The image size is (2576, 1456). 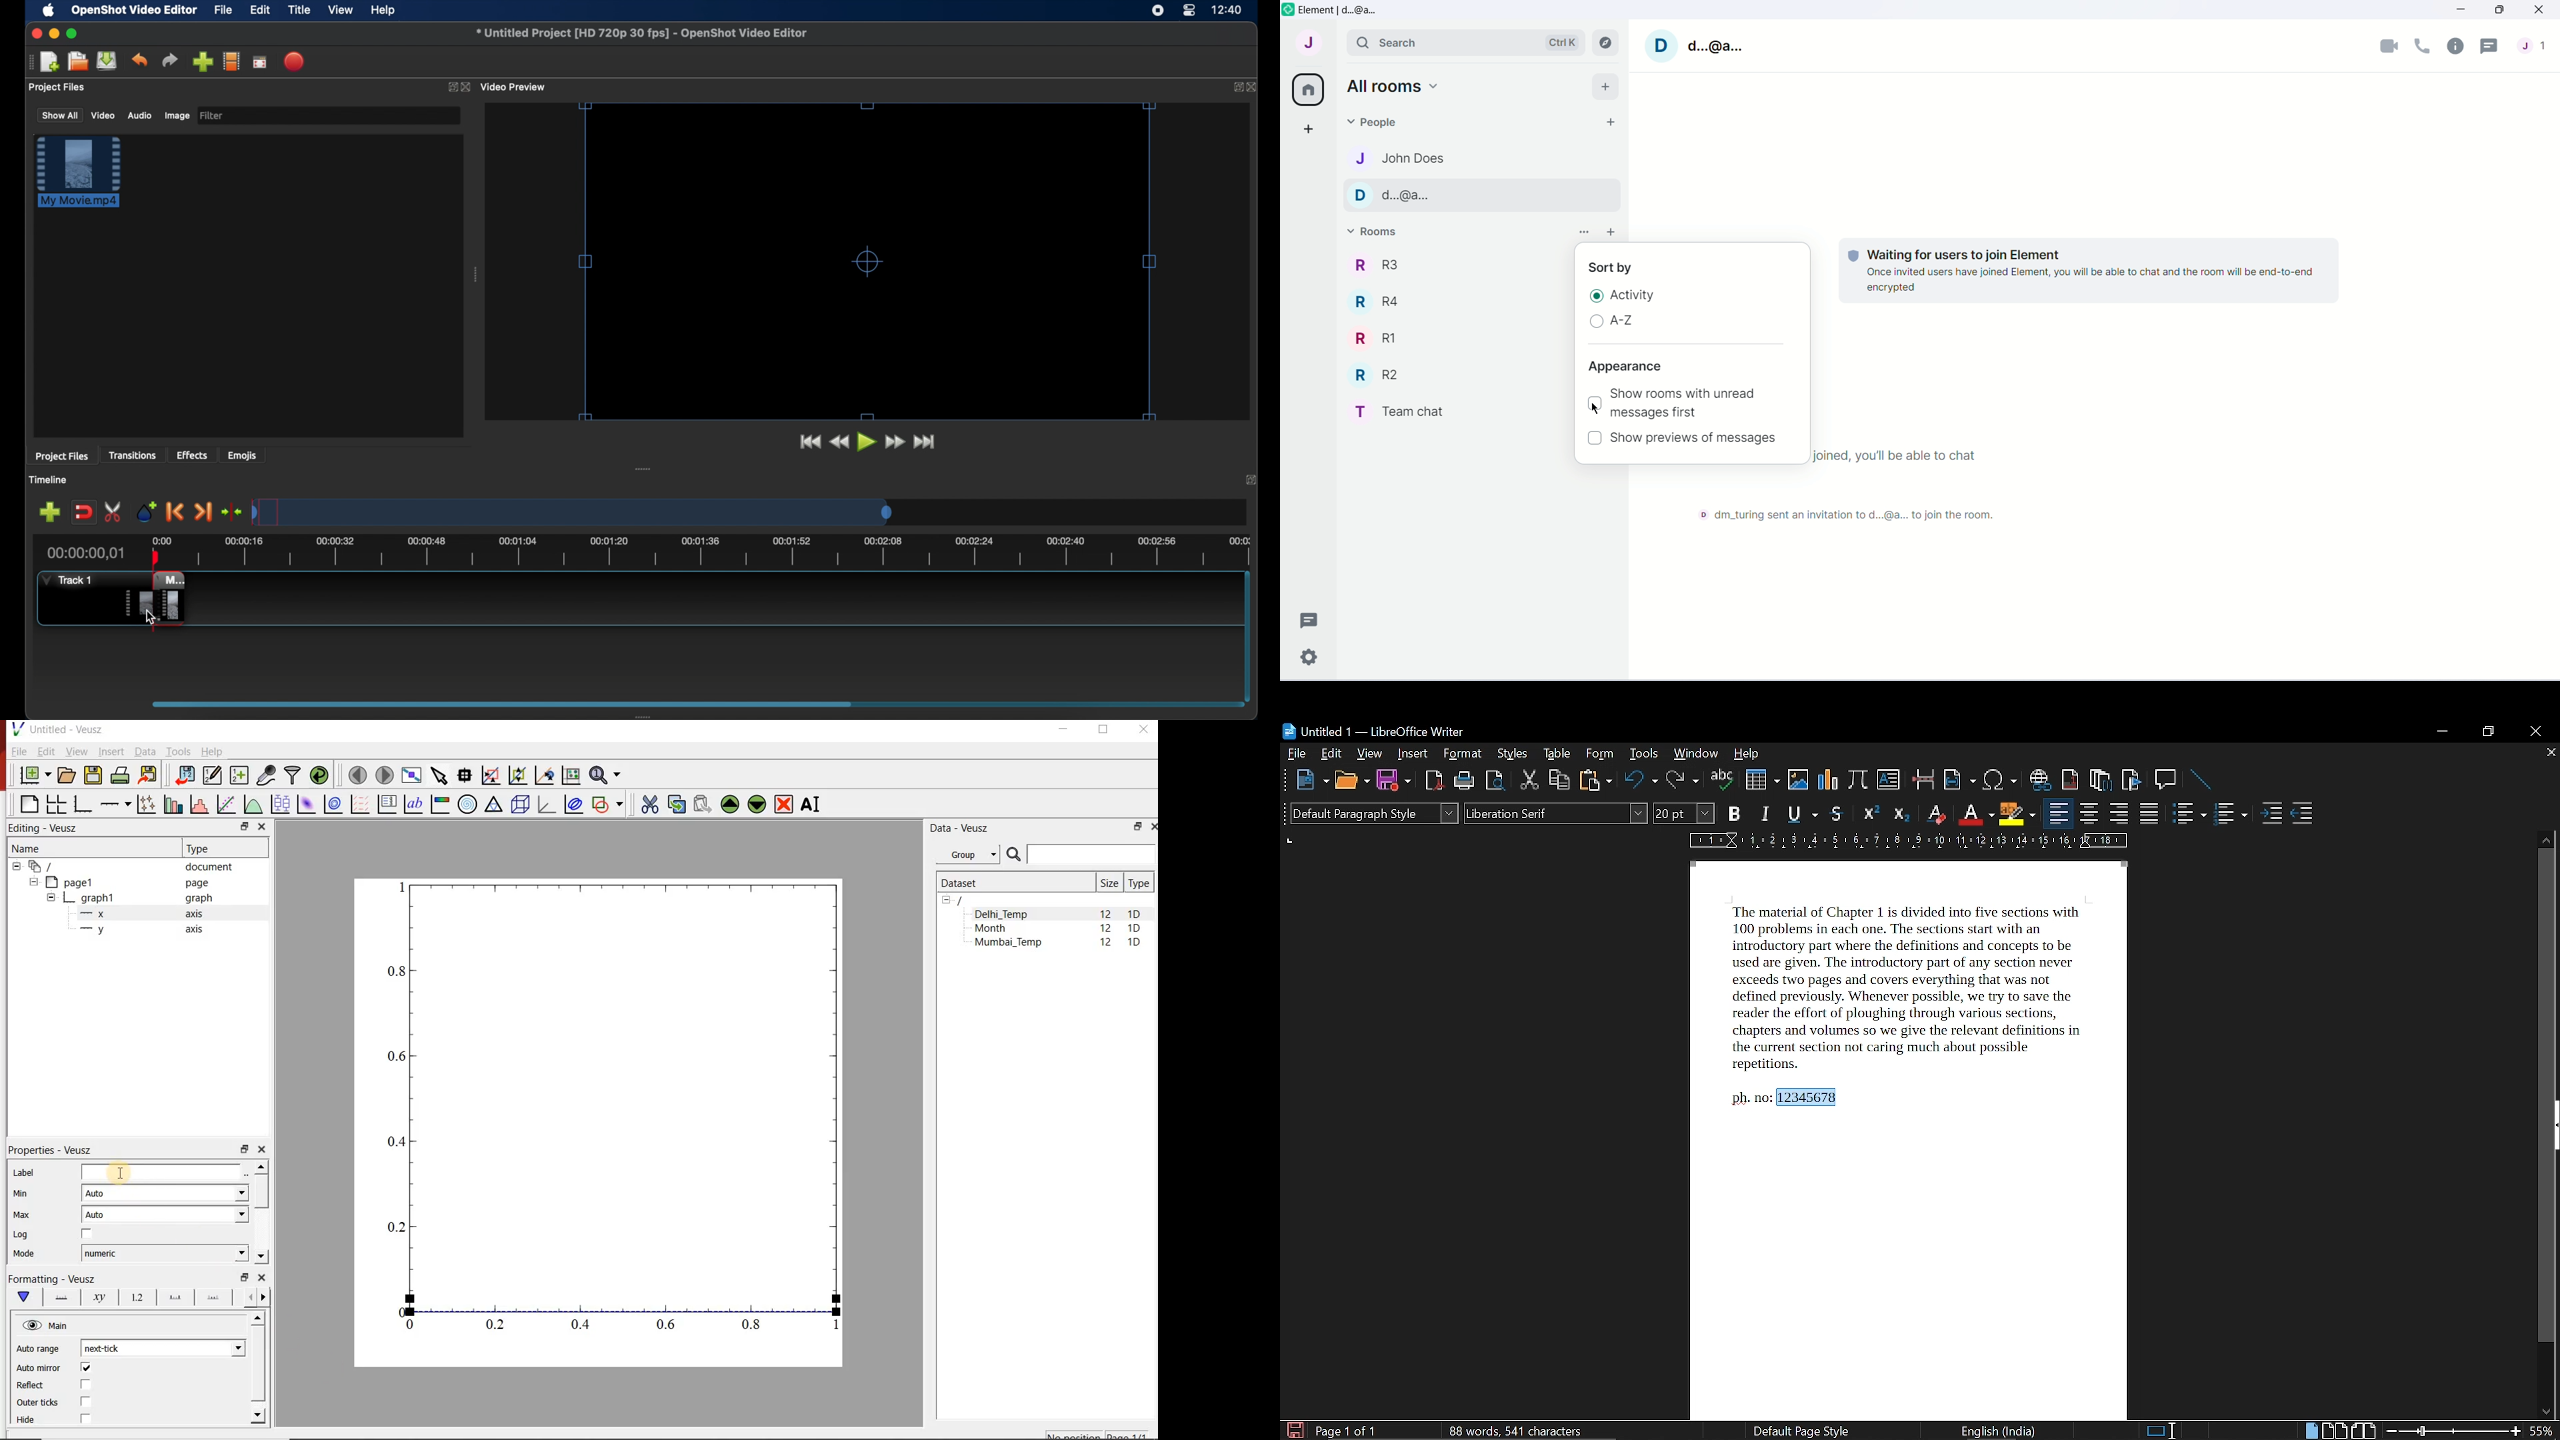 I want to click on Minimize, so click(x=2459, y=12).